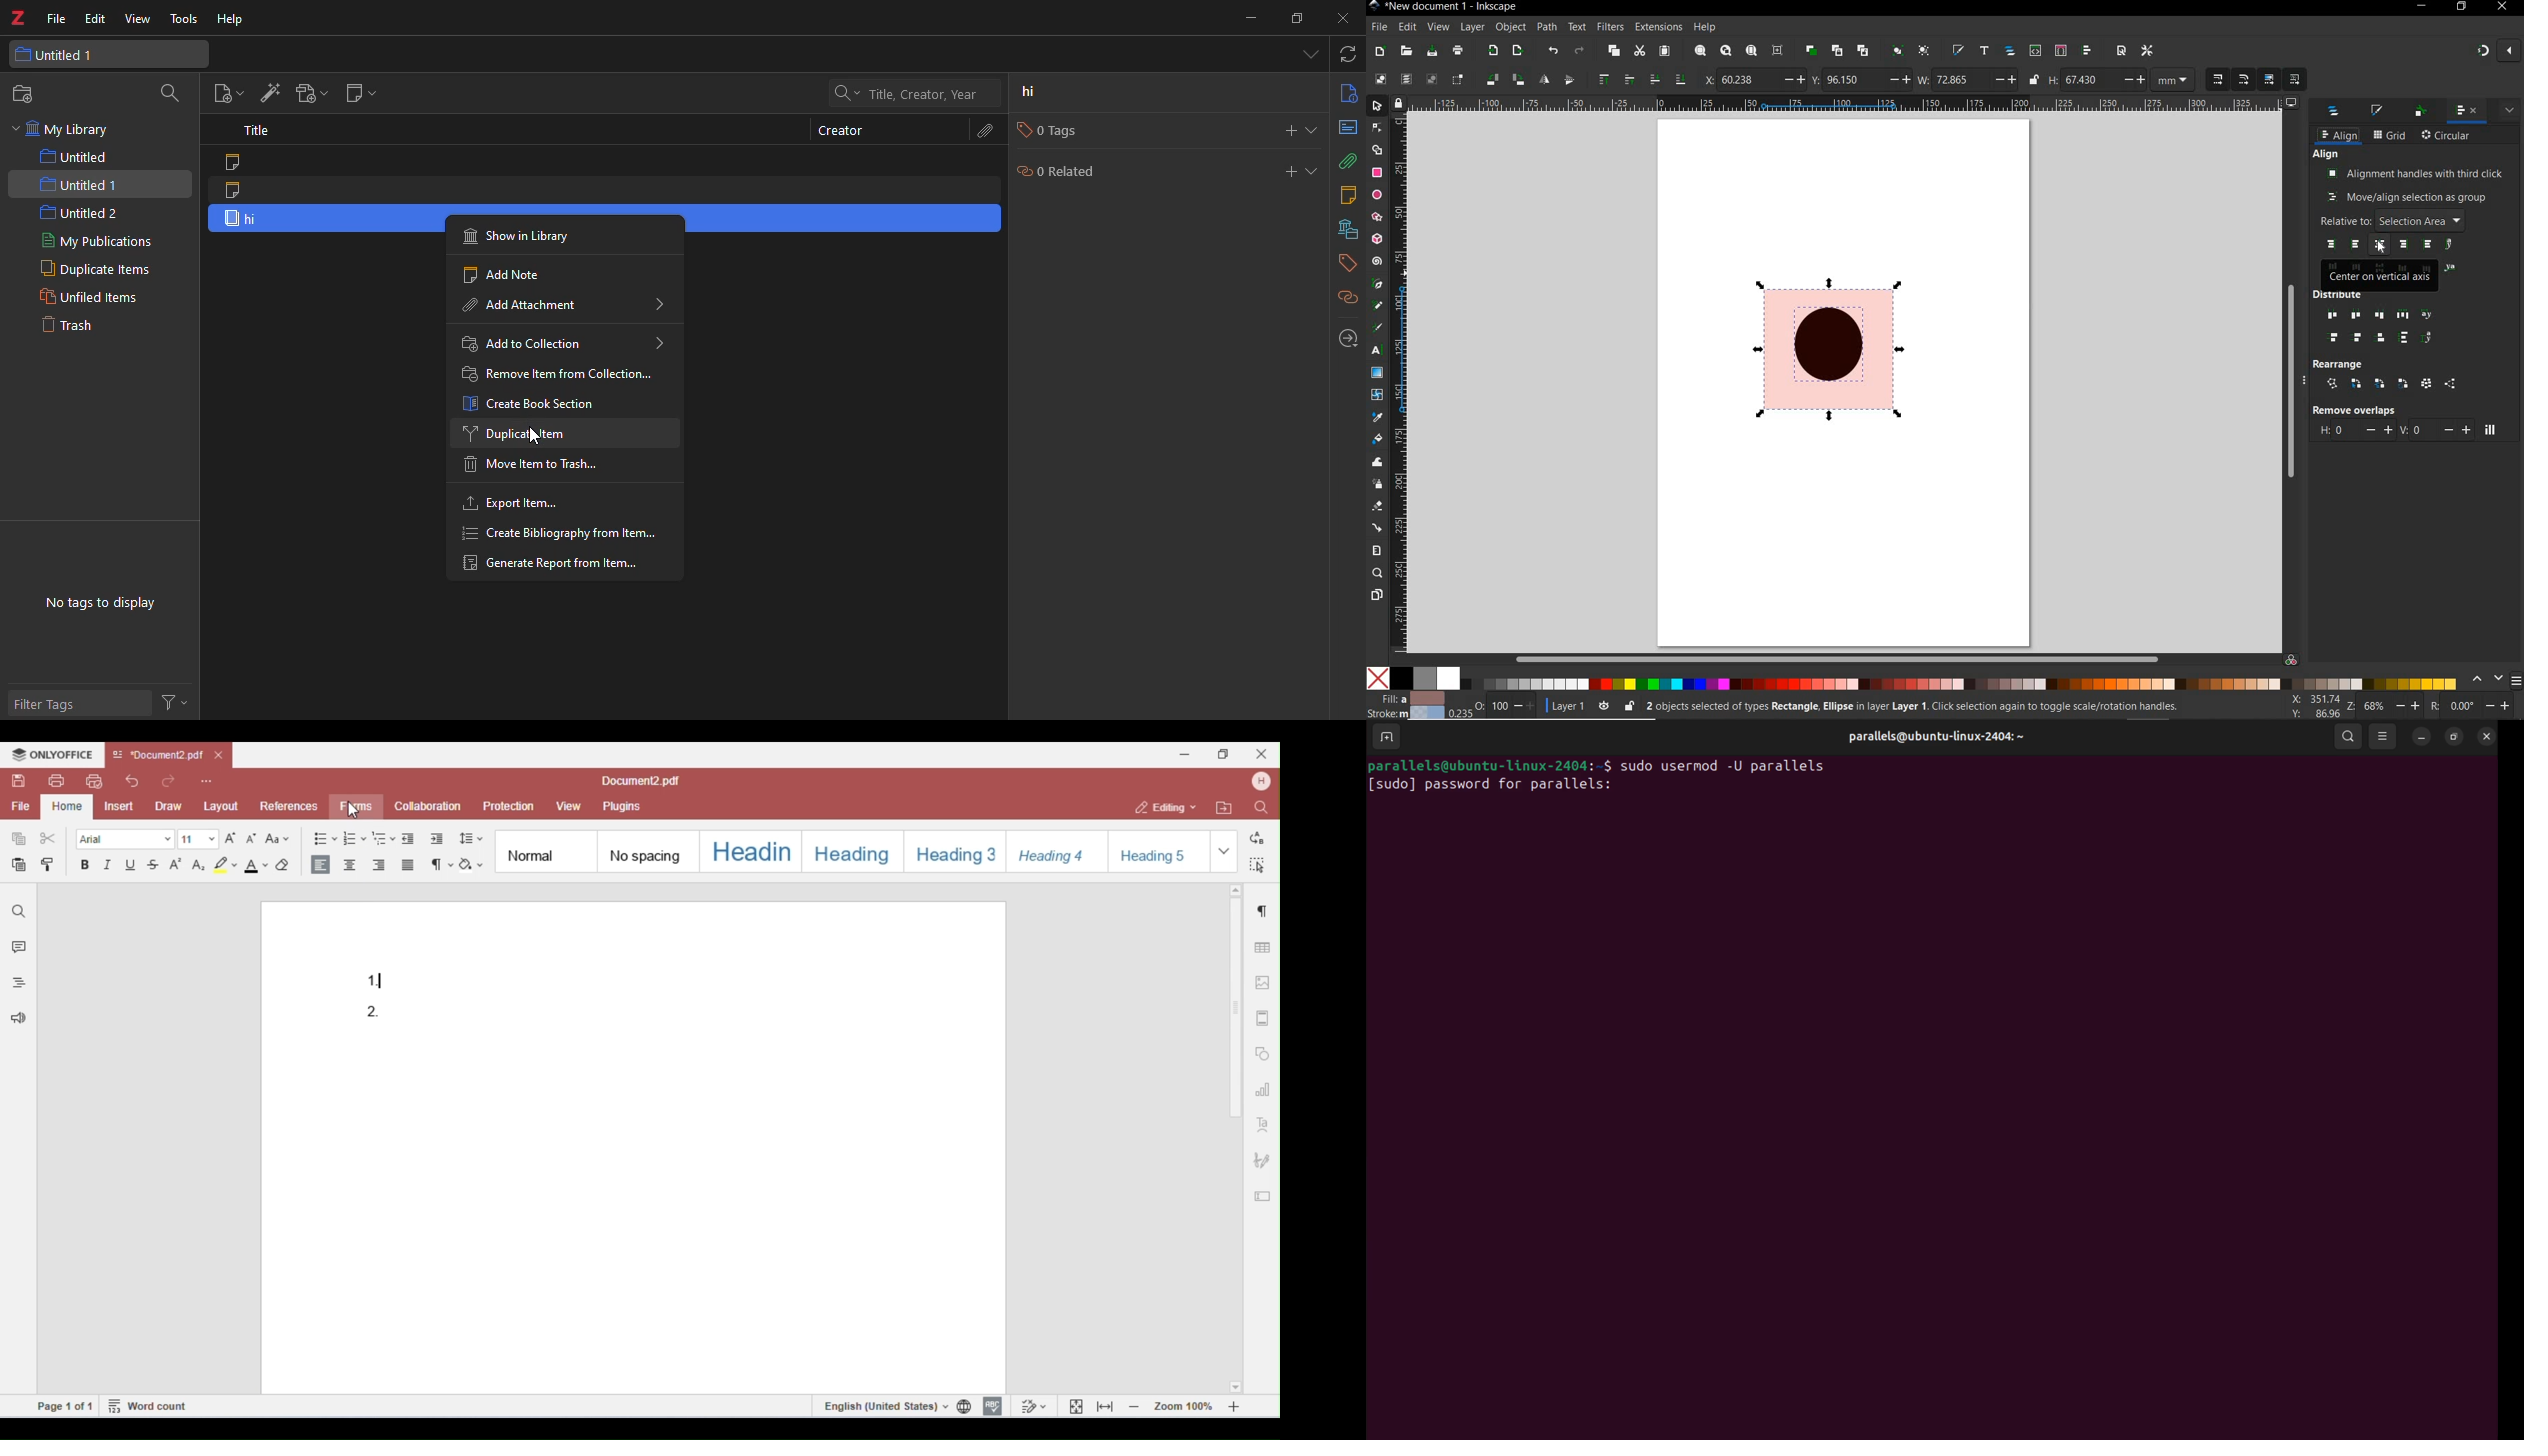 Image resolution: width=2548 pixels, height=1456 pixels. I want to click on scrollbar, so click(2293, 378).